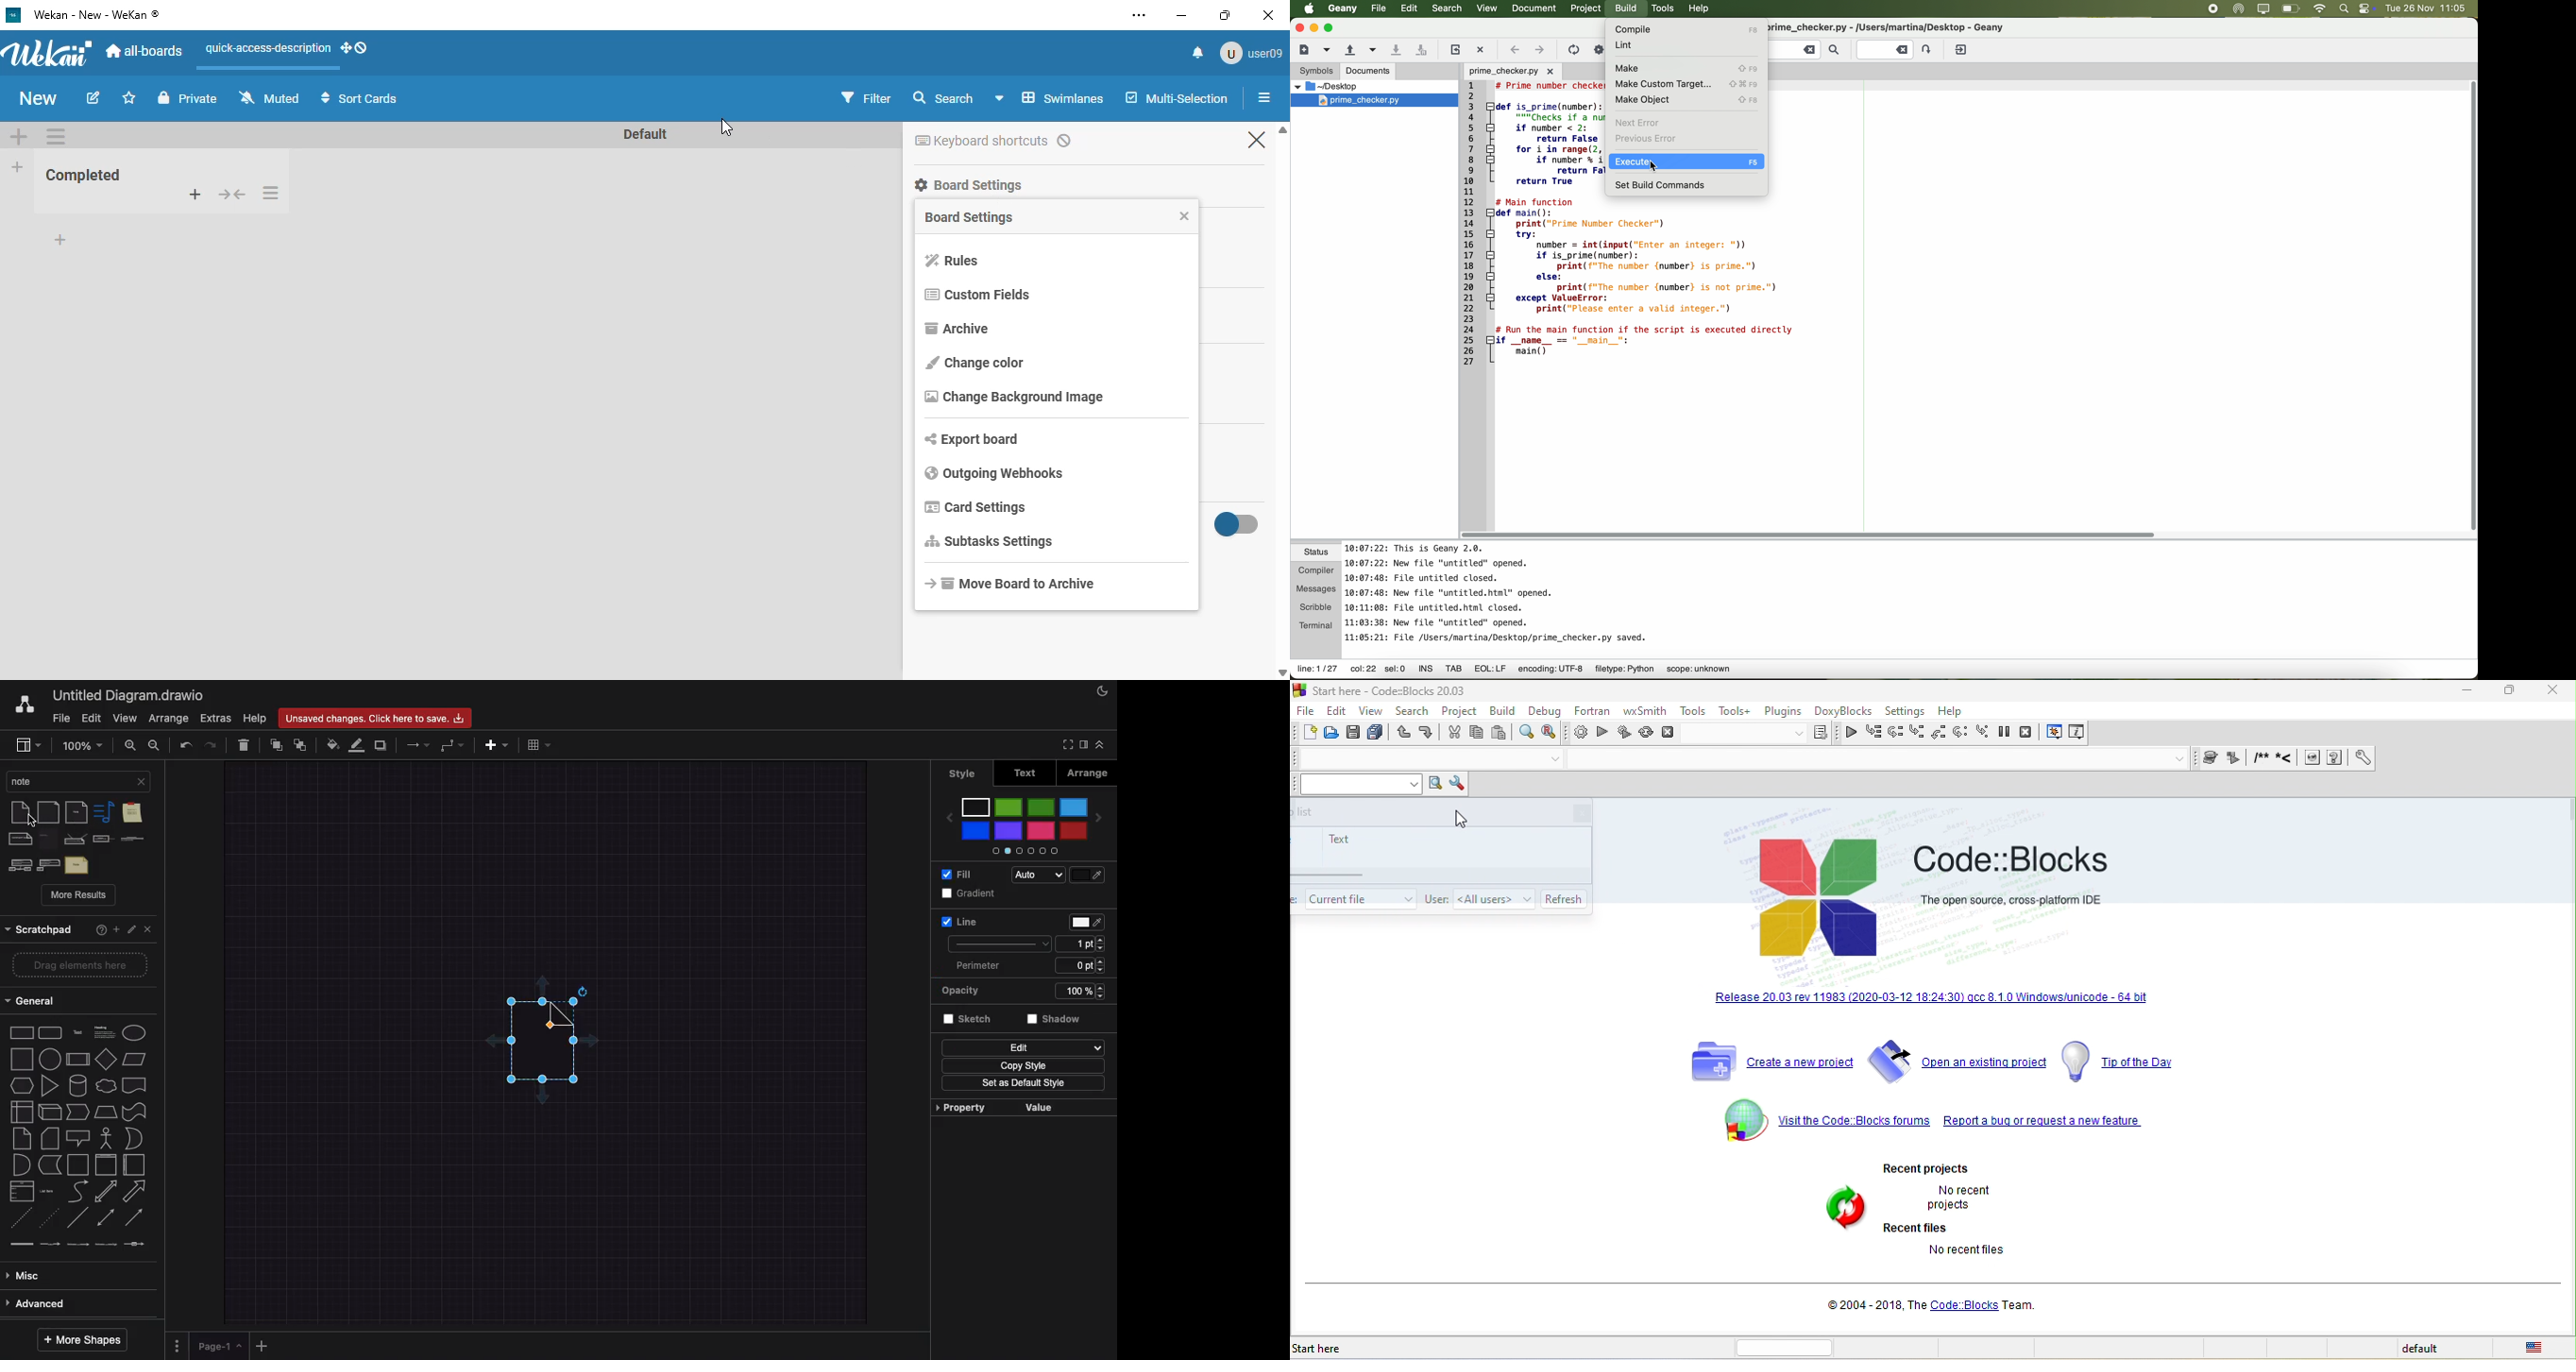 The image size is (2576, 1372). What do you see at coordinates (2075, 734) in the screenshot?
I see `various info` at bounding box center [2075, 734].